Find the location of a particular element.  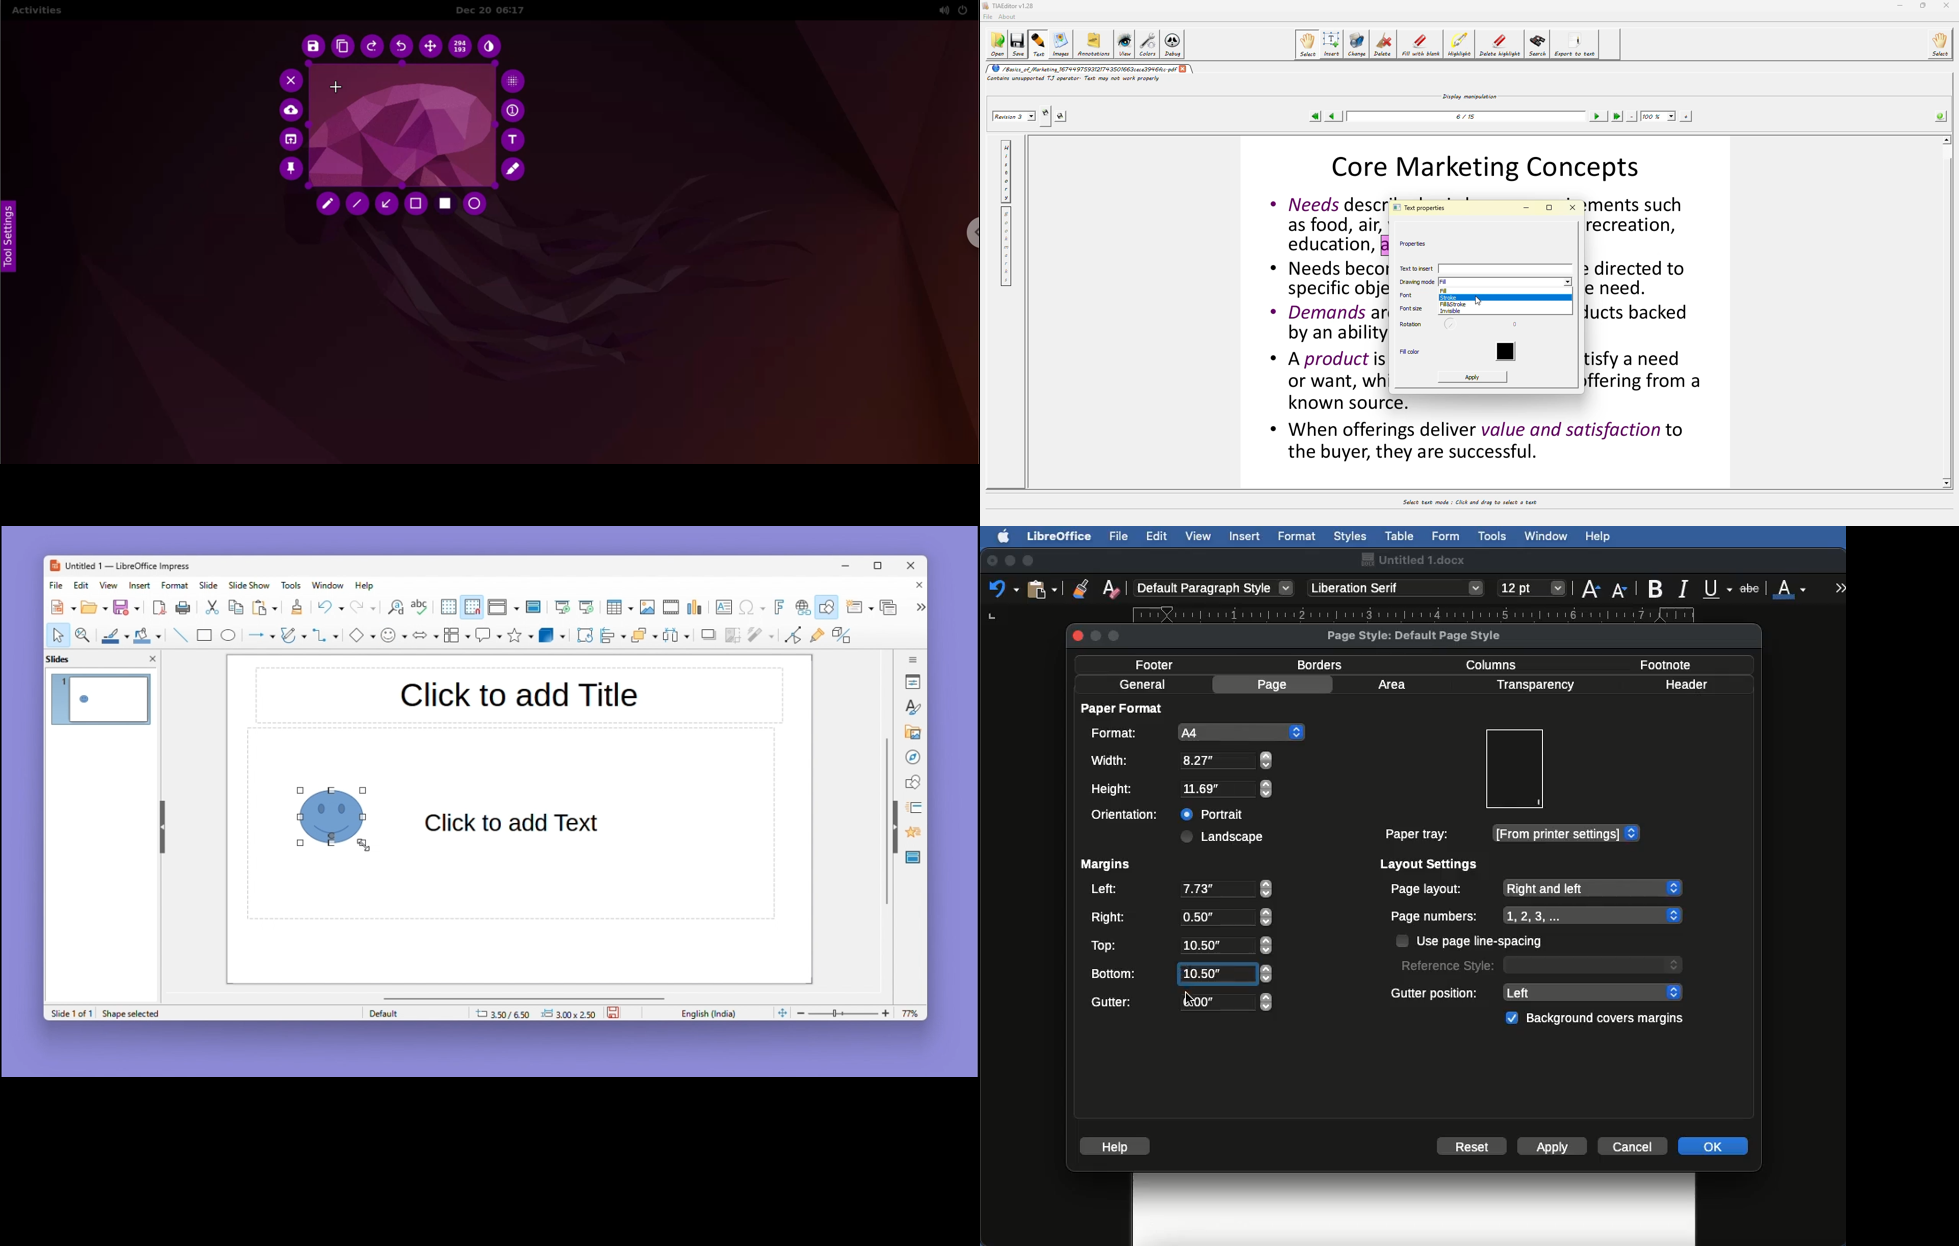

Size increase is located at coordinates (1590, 587).